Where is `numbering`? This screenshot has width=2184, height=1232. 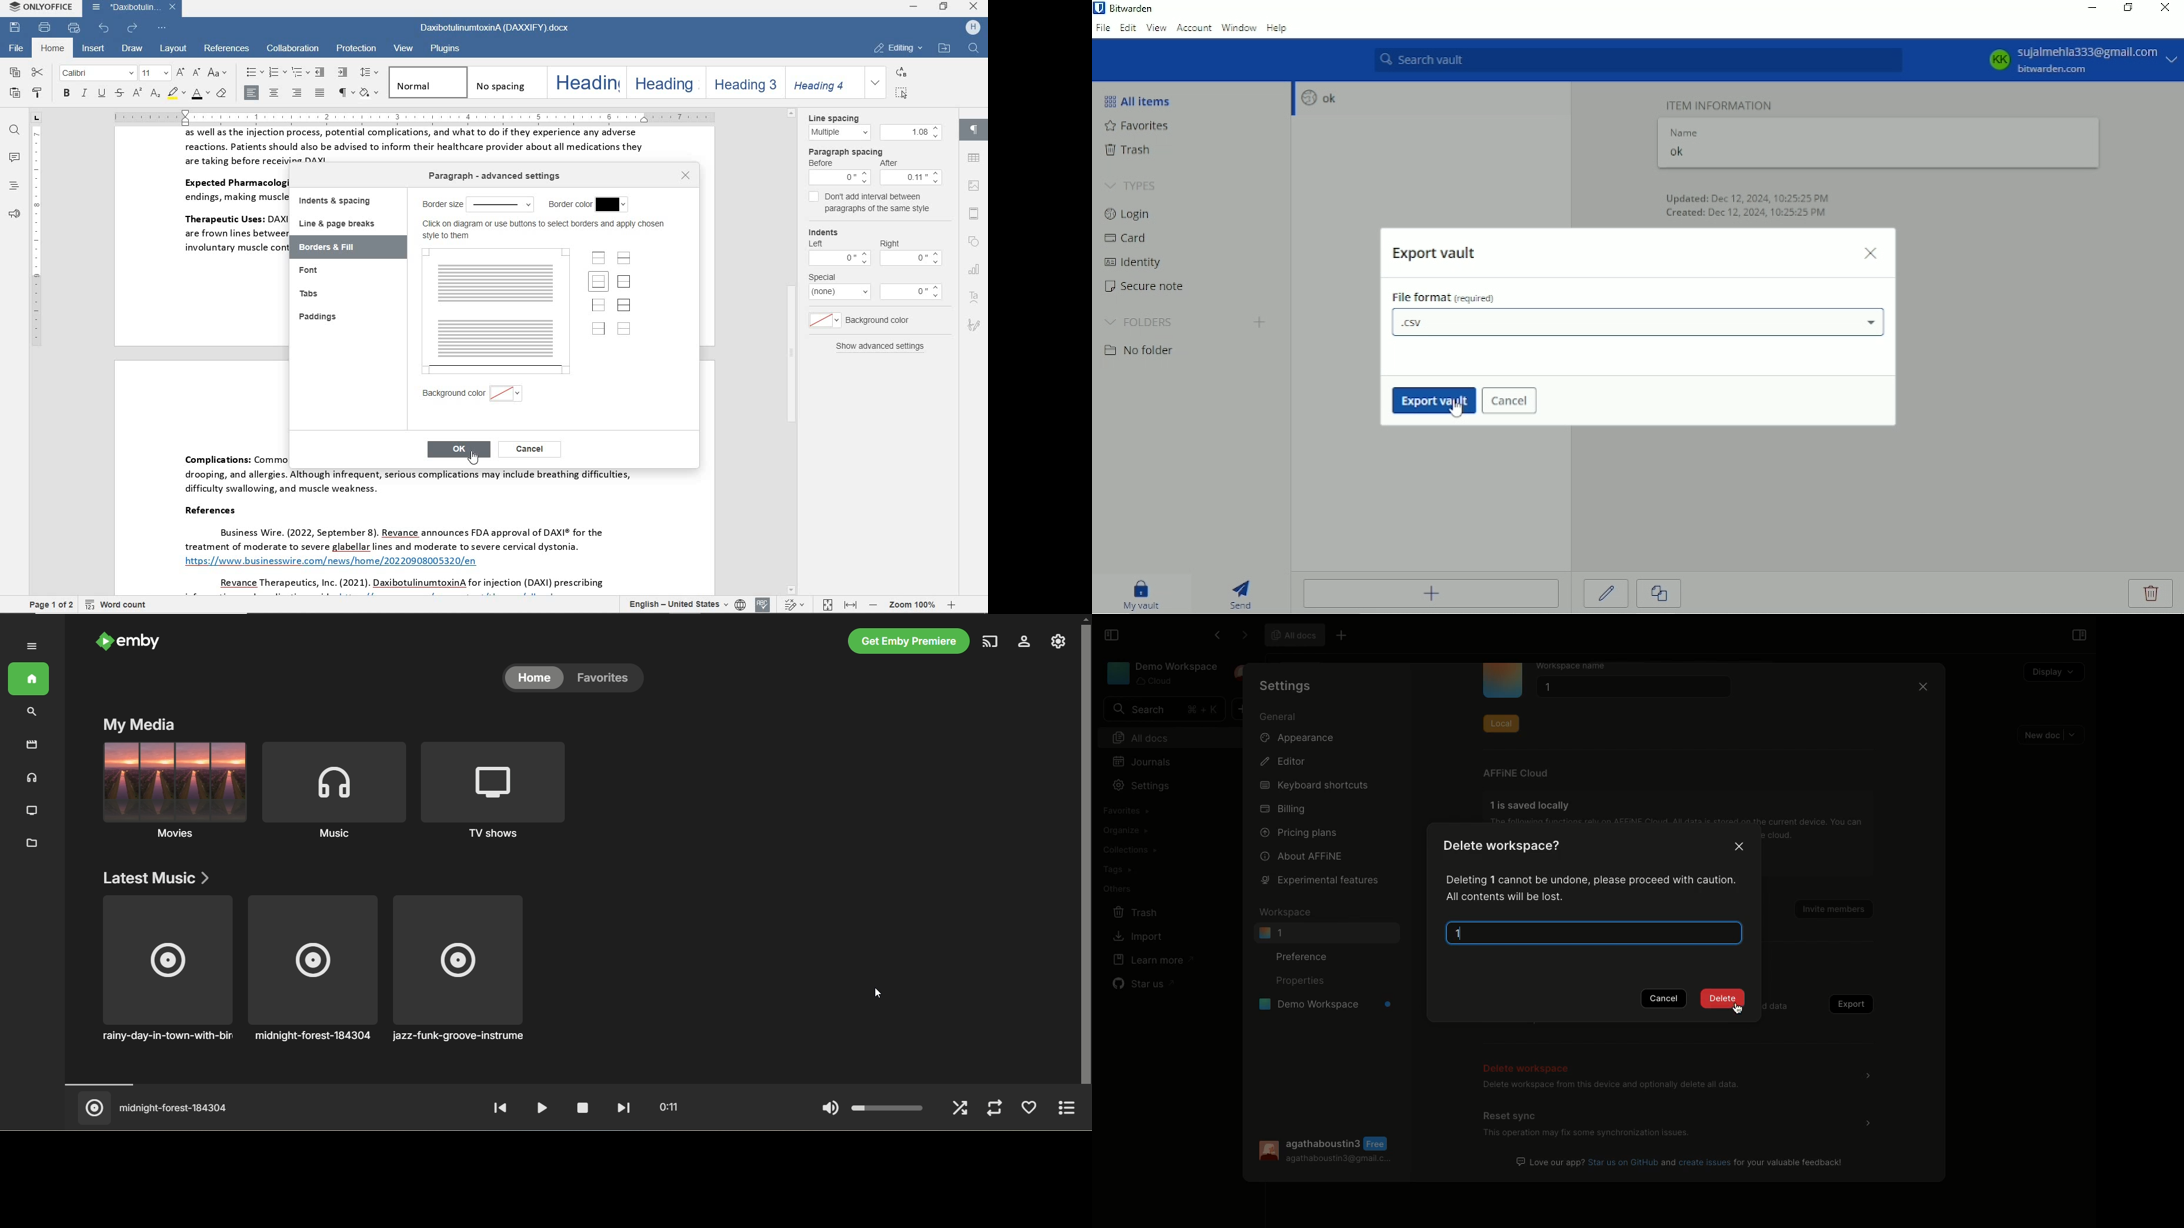
numbering is located at coordinates (276, 73).